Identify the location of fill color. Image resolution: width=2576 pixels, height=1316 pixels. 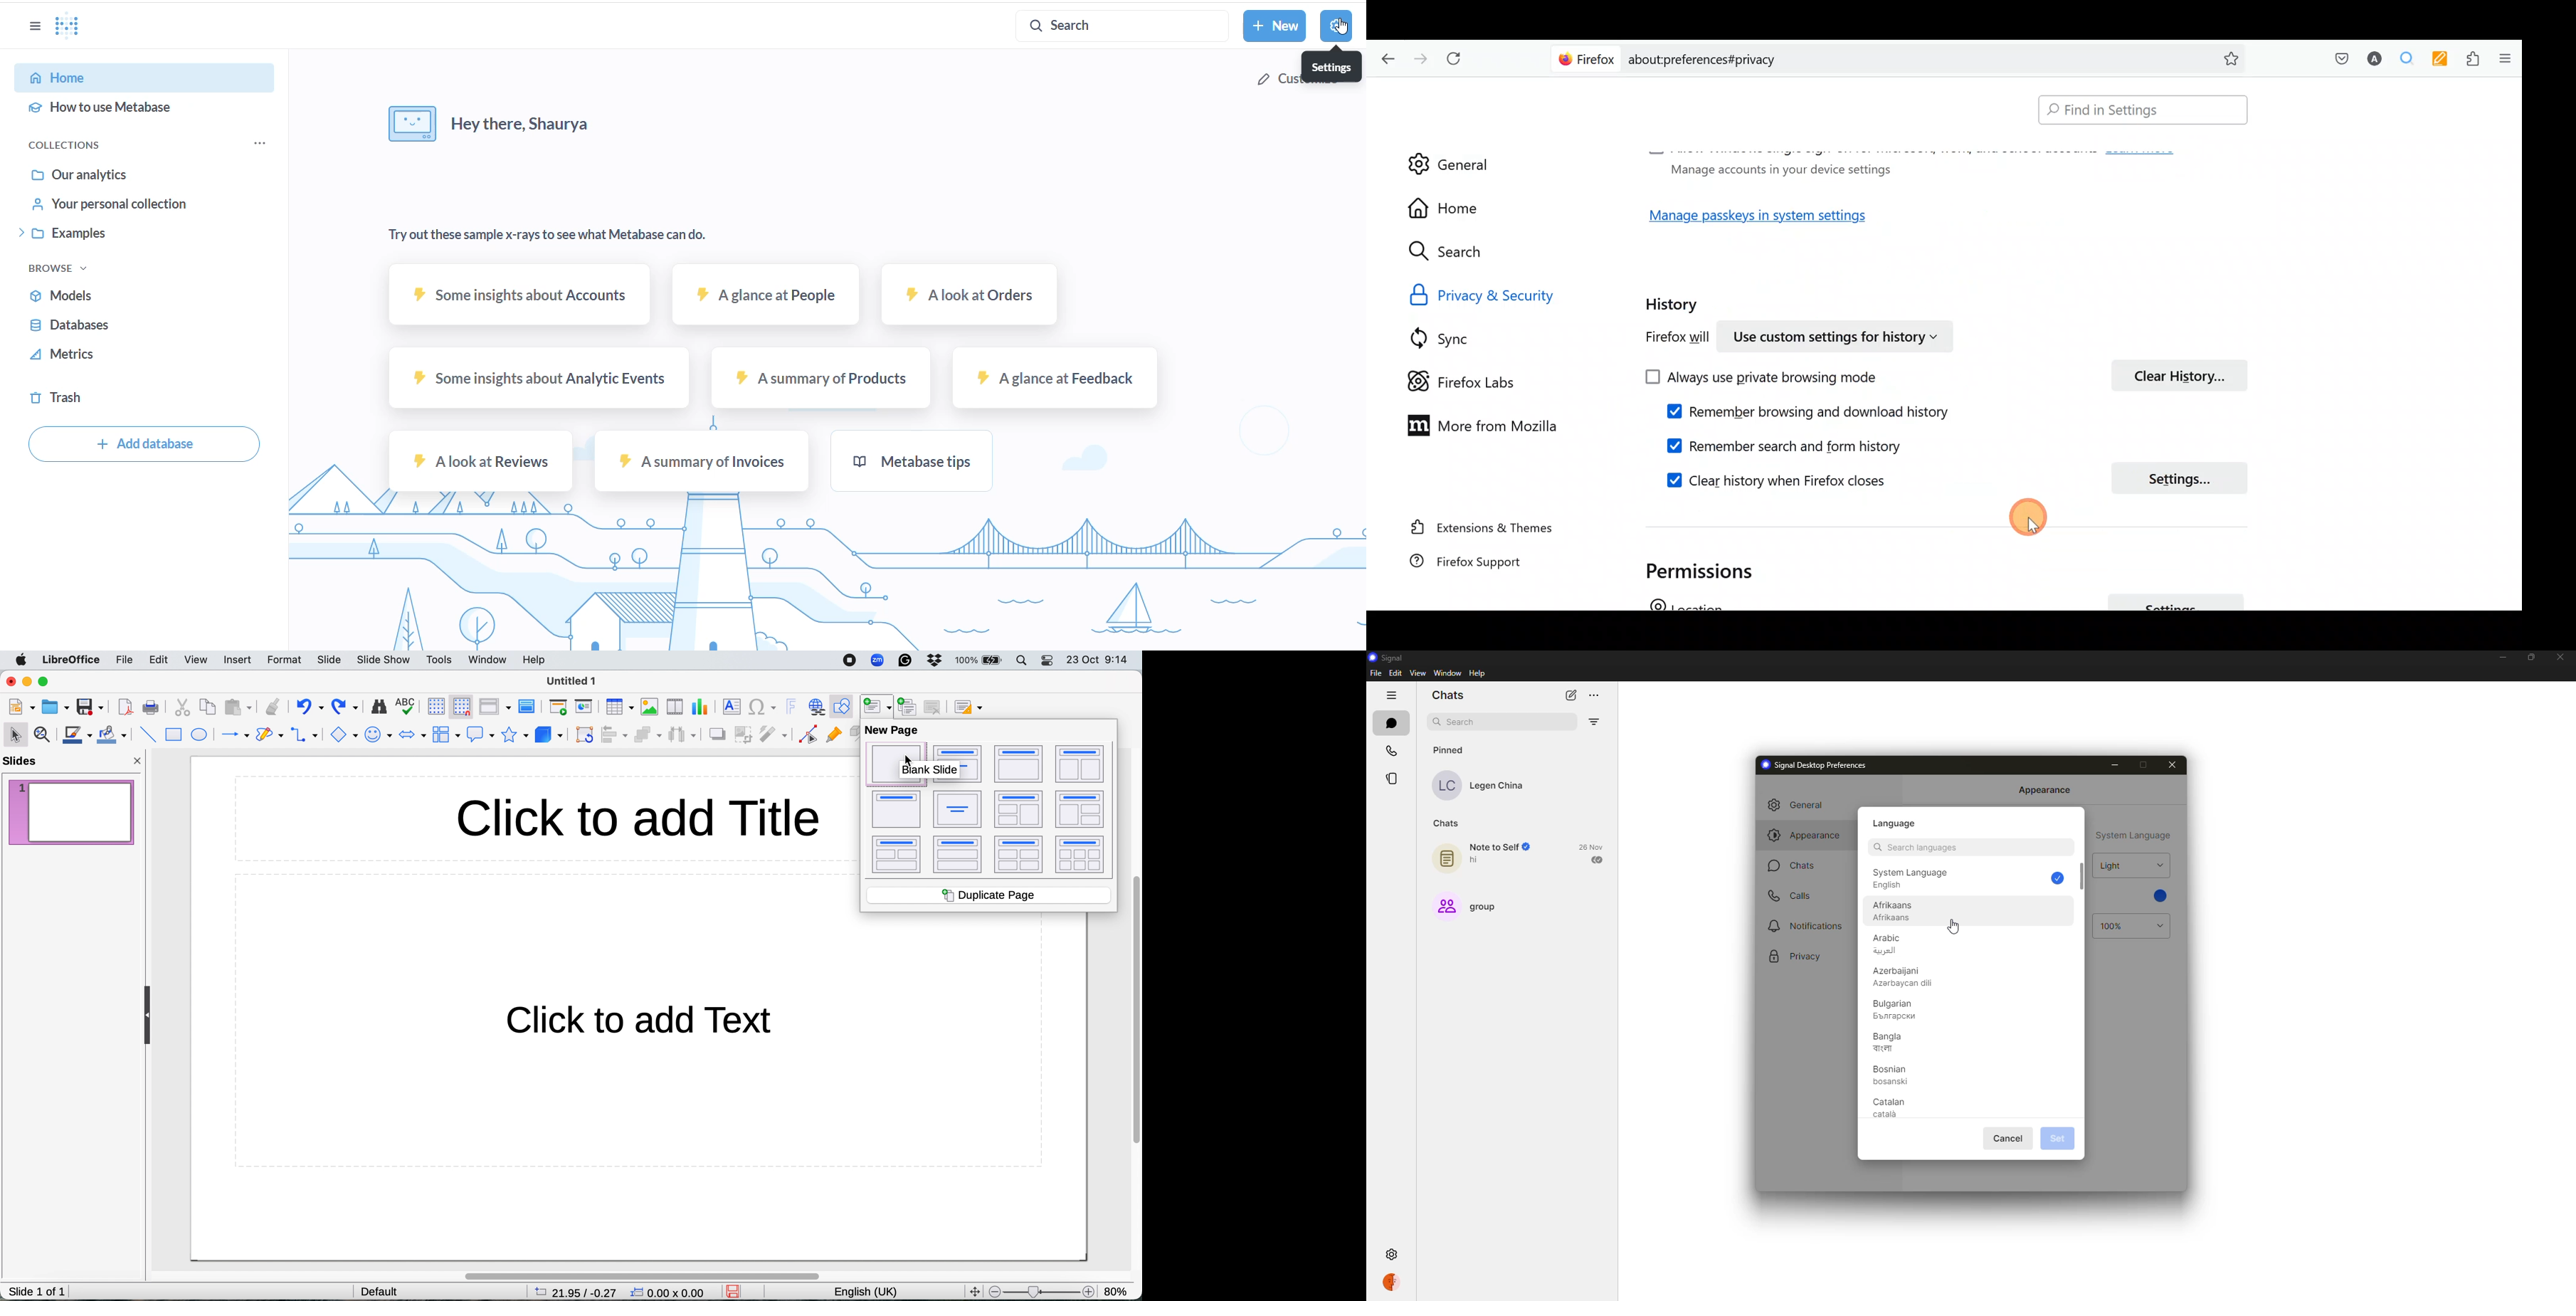
(111, 736).